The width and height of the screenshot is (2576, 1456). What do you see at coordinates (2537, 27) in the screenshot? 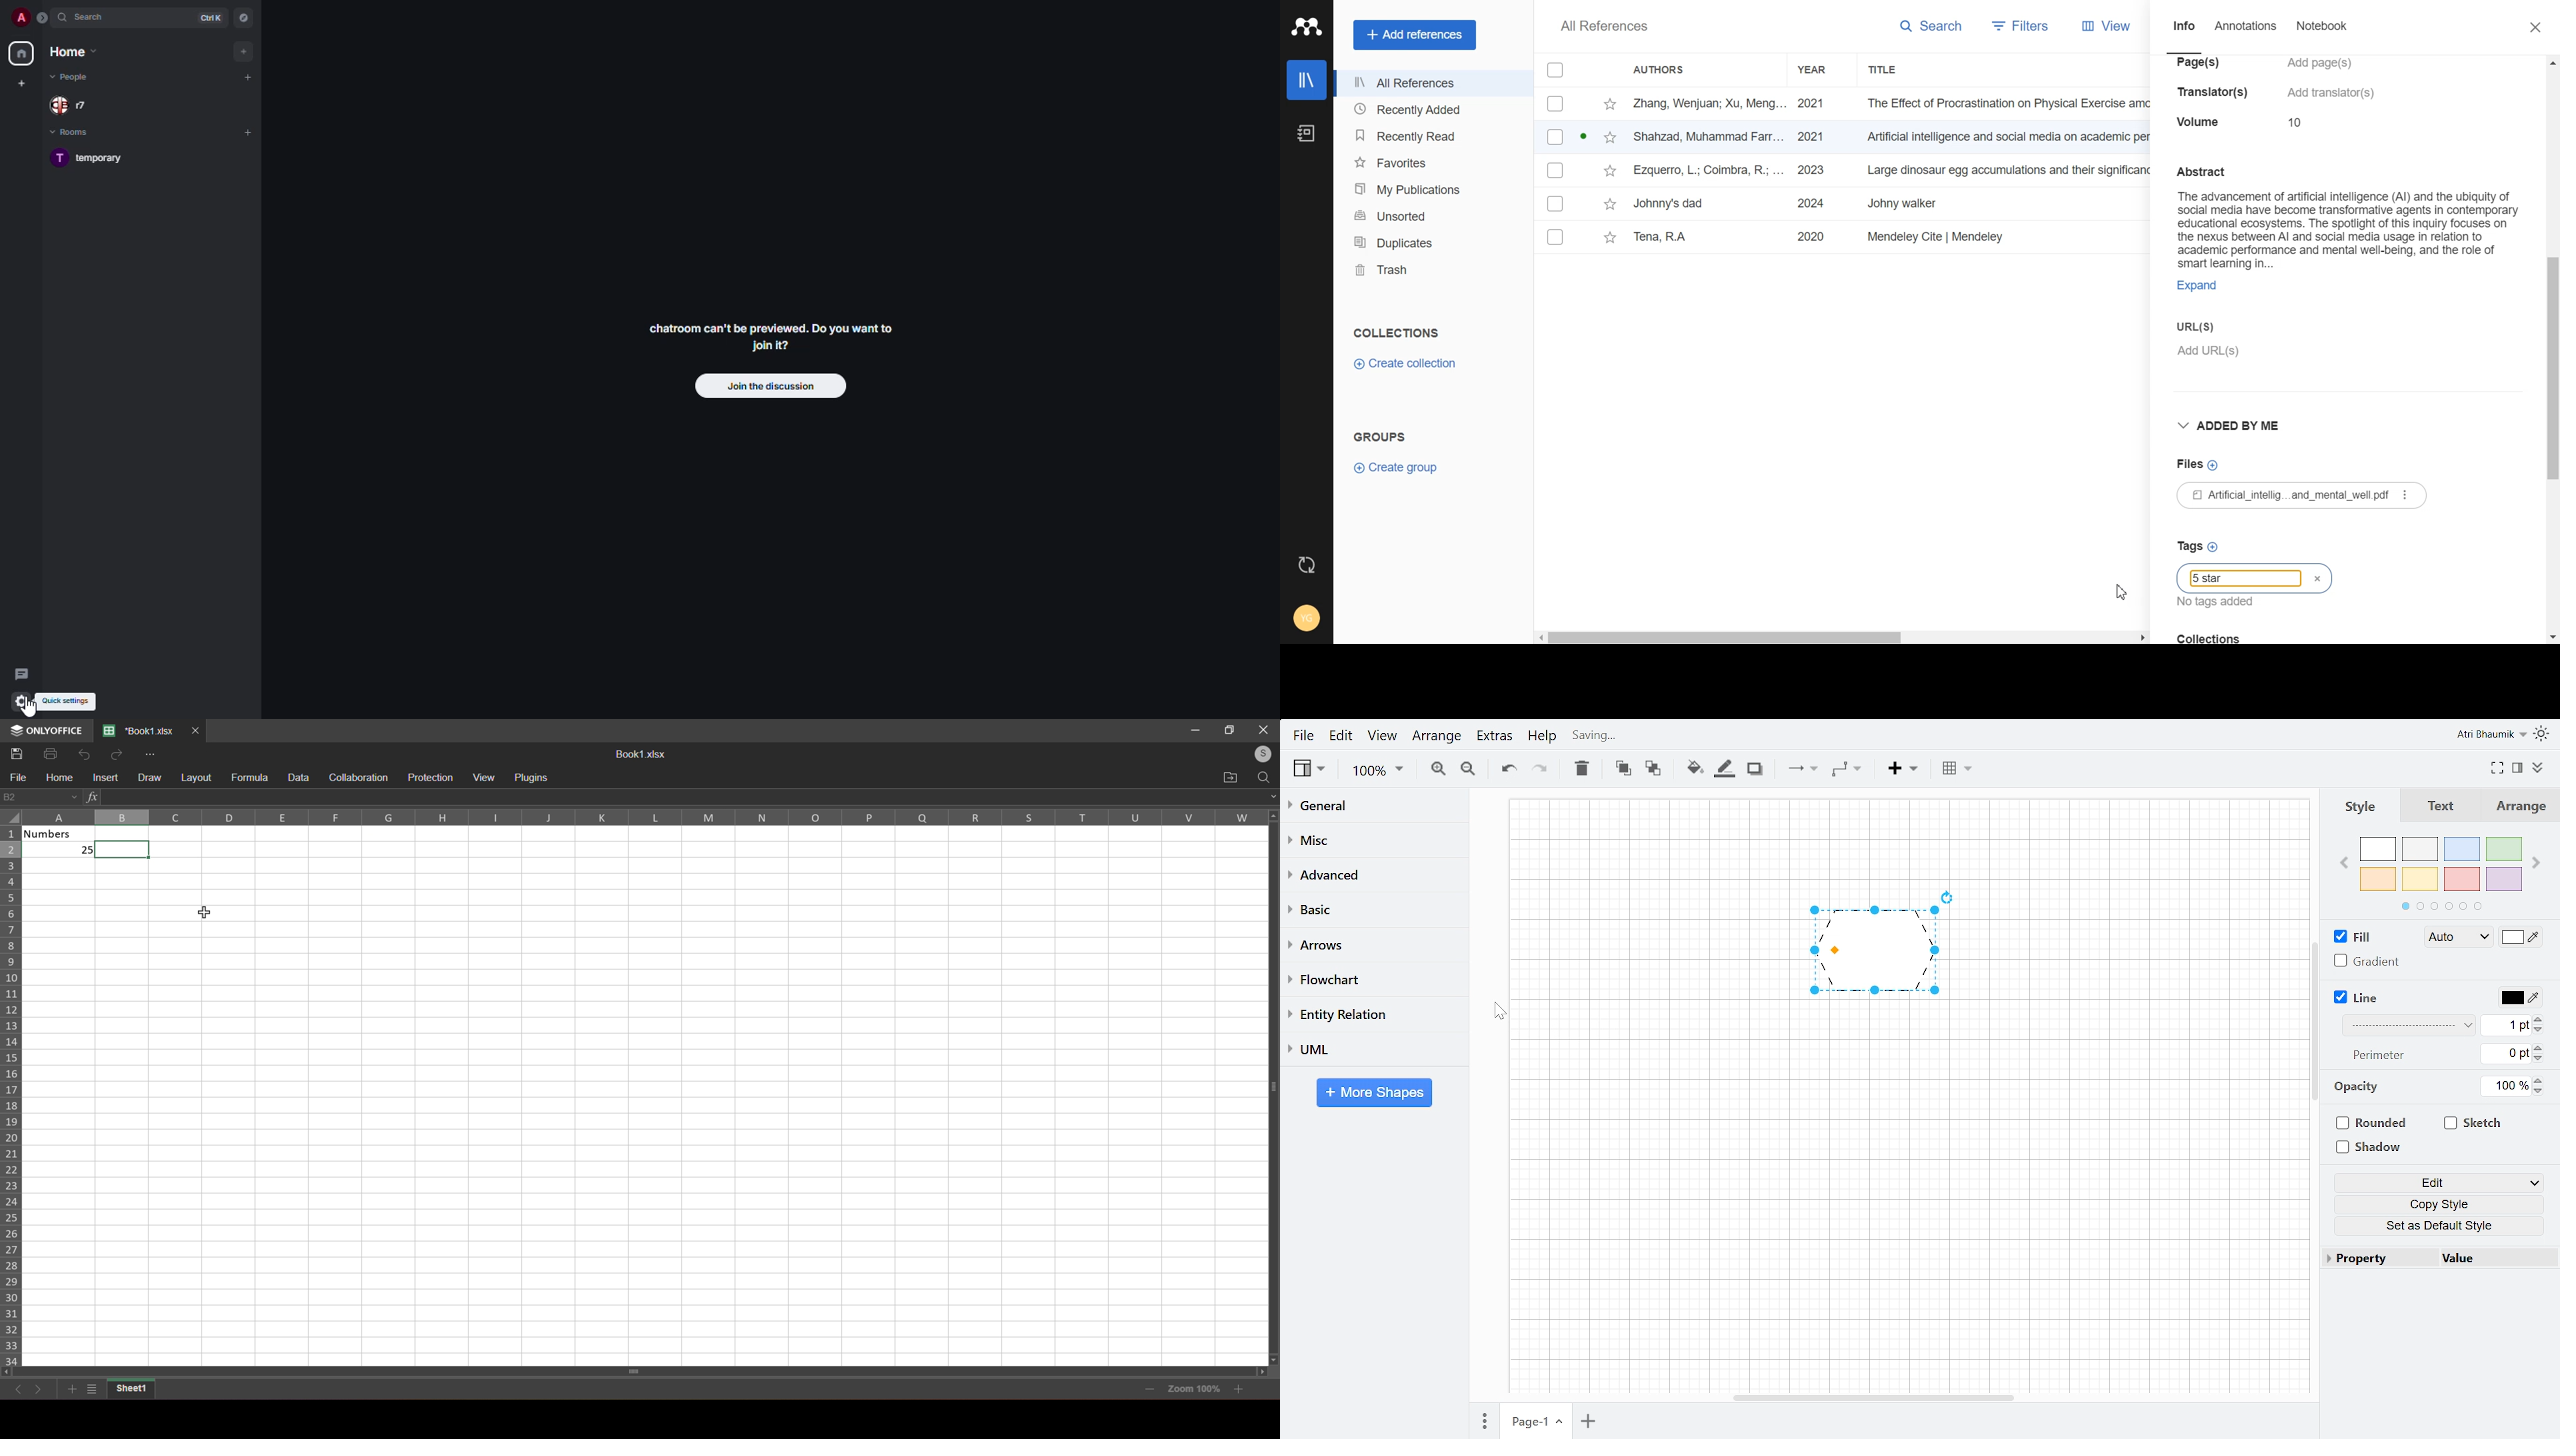
I see `Close` at bounding box center [2537, 27].